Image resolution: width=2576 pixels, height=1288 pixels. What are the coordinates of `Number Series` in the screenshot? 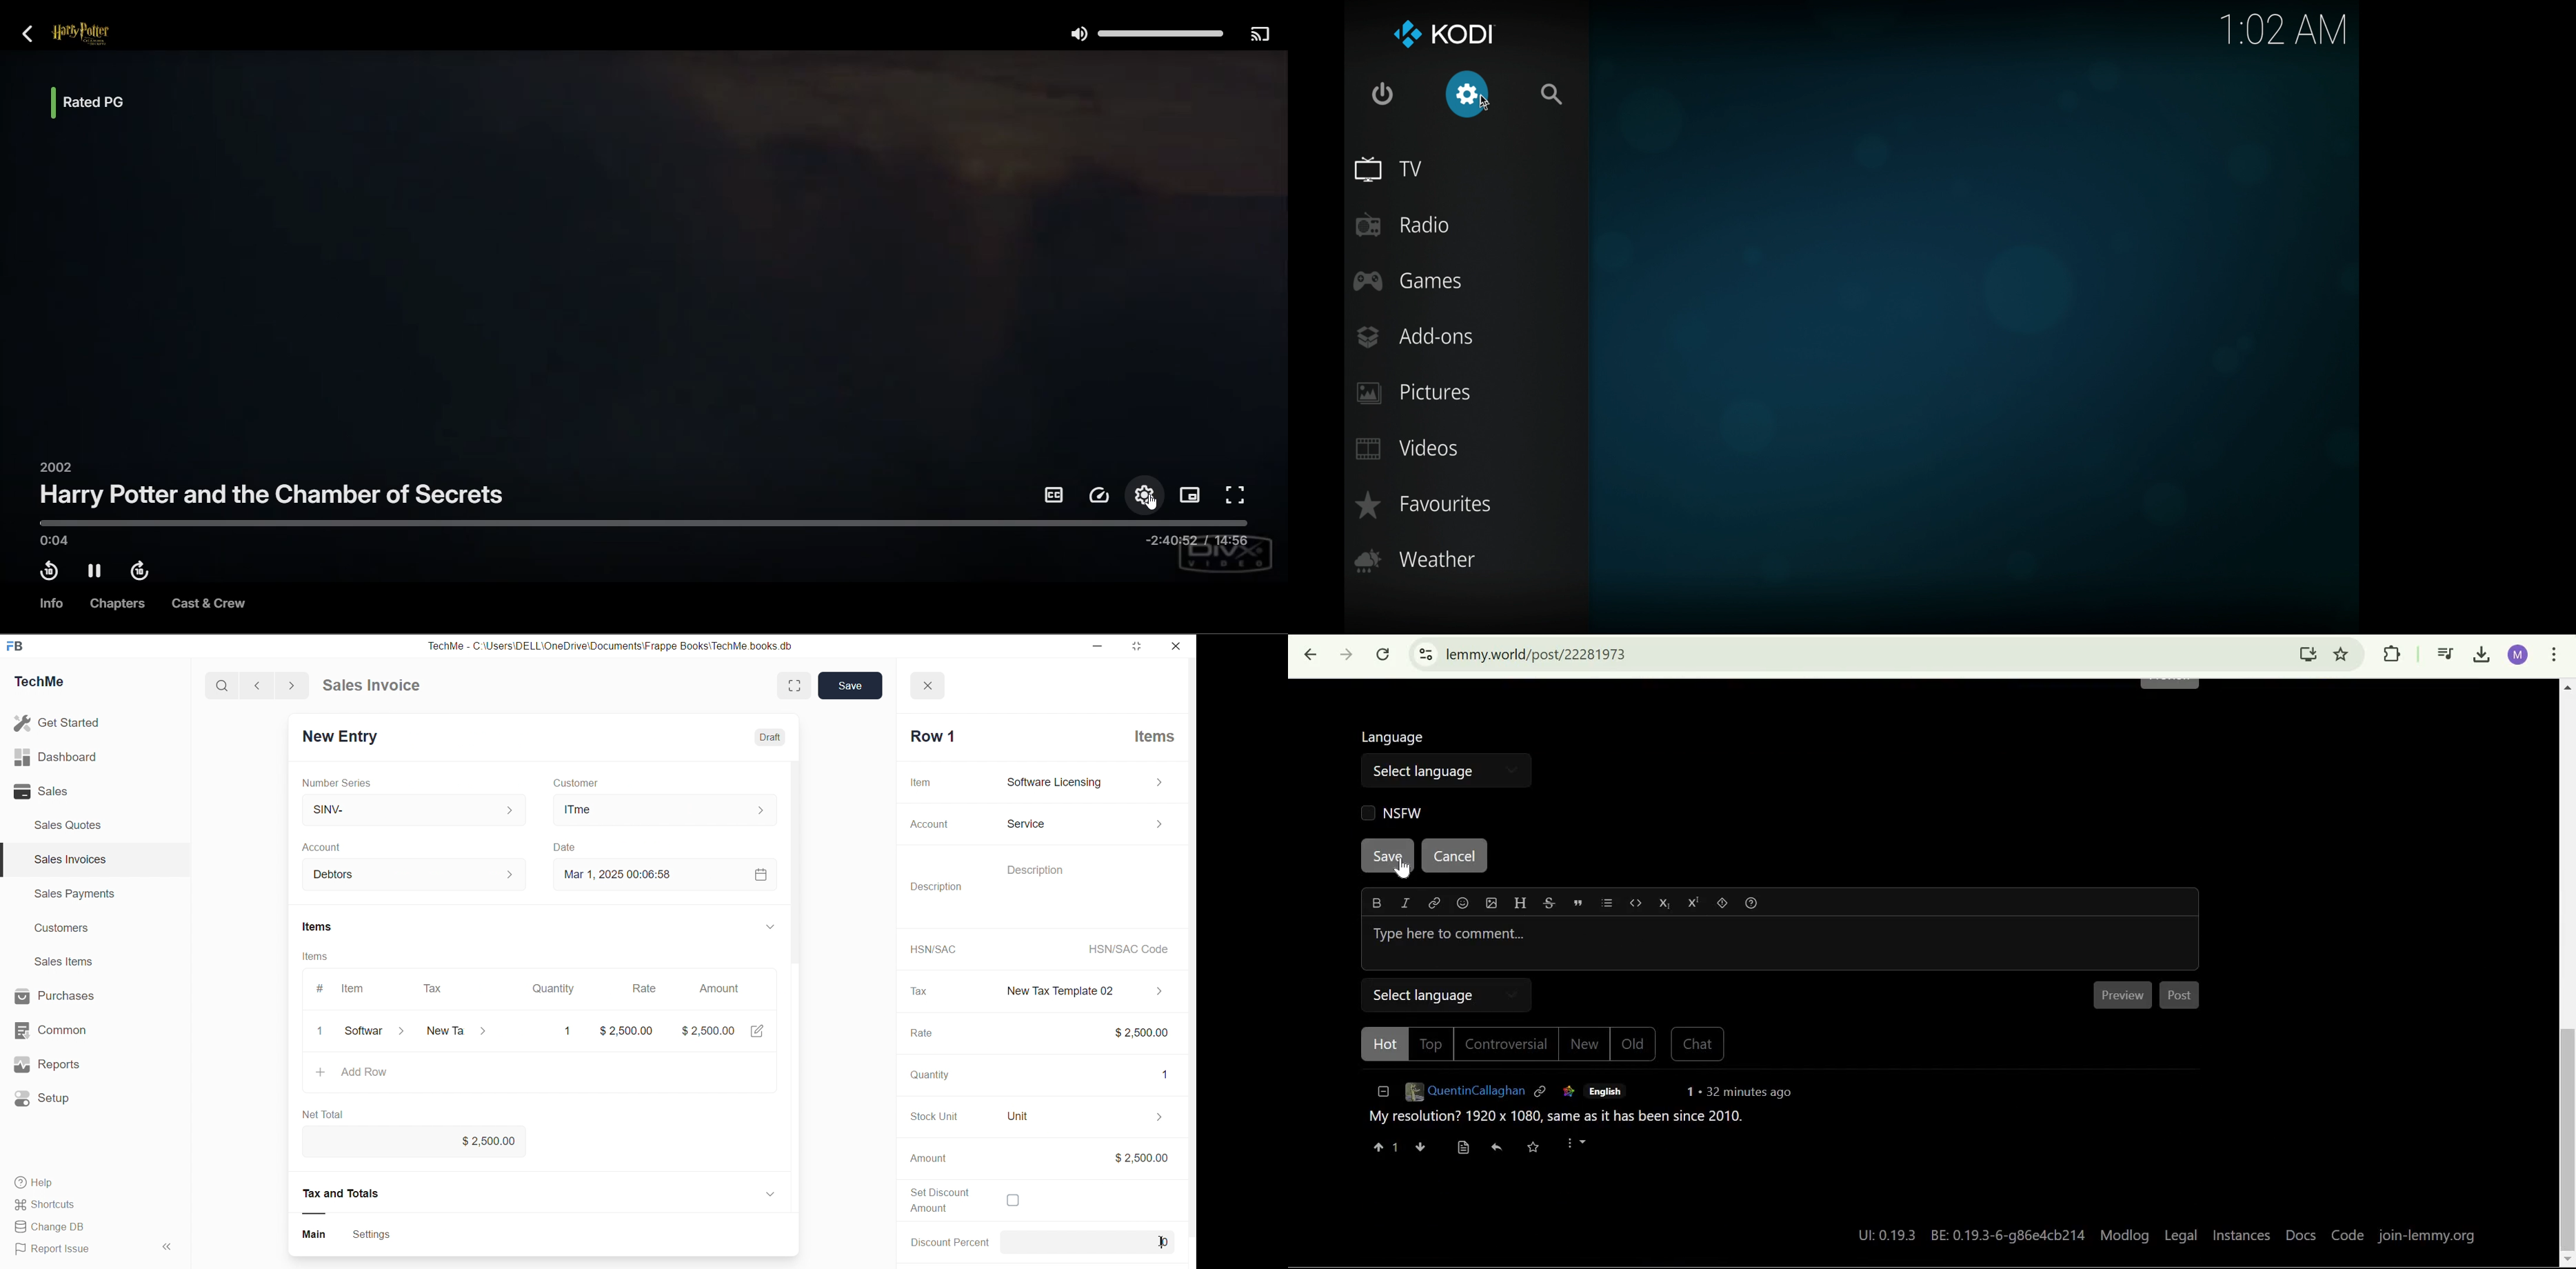 It's located at (343, 783).